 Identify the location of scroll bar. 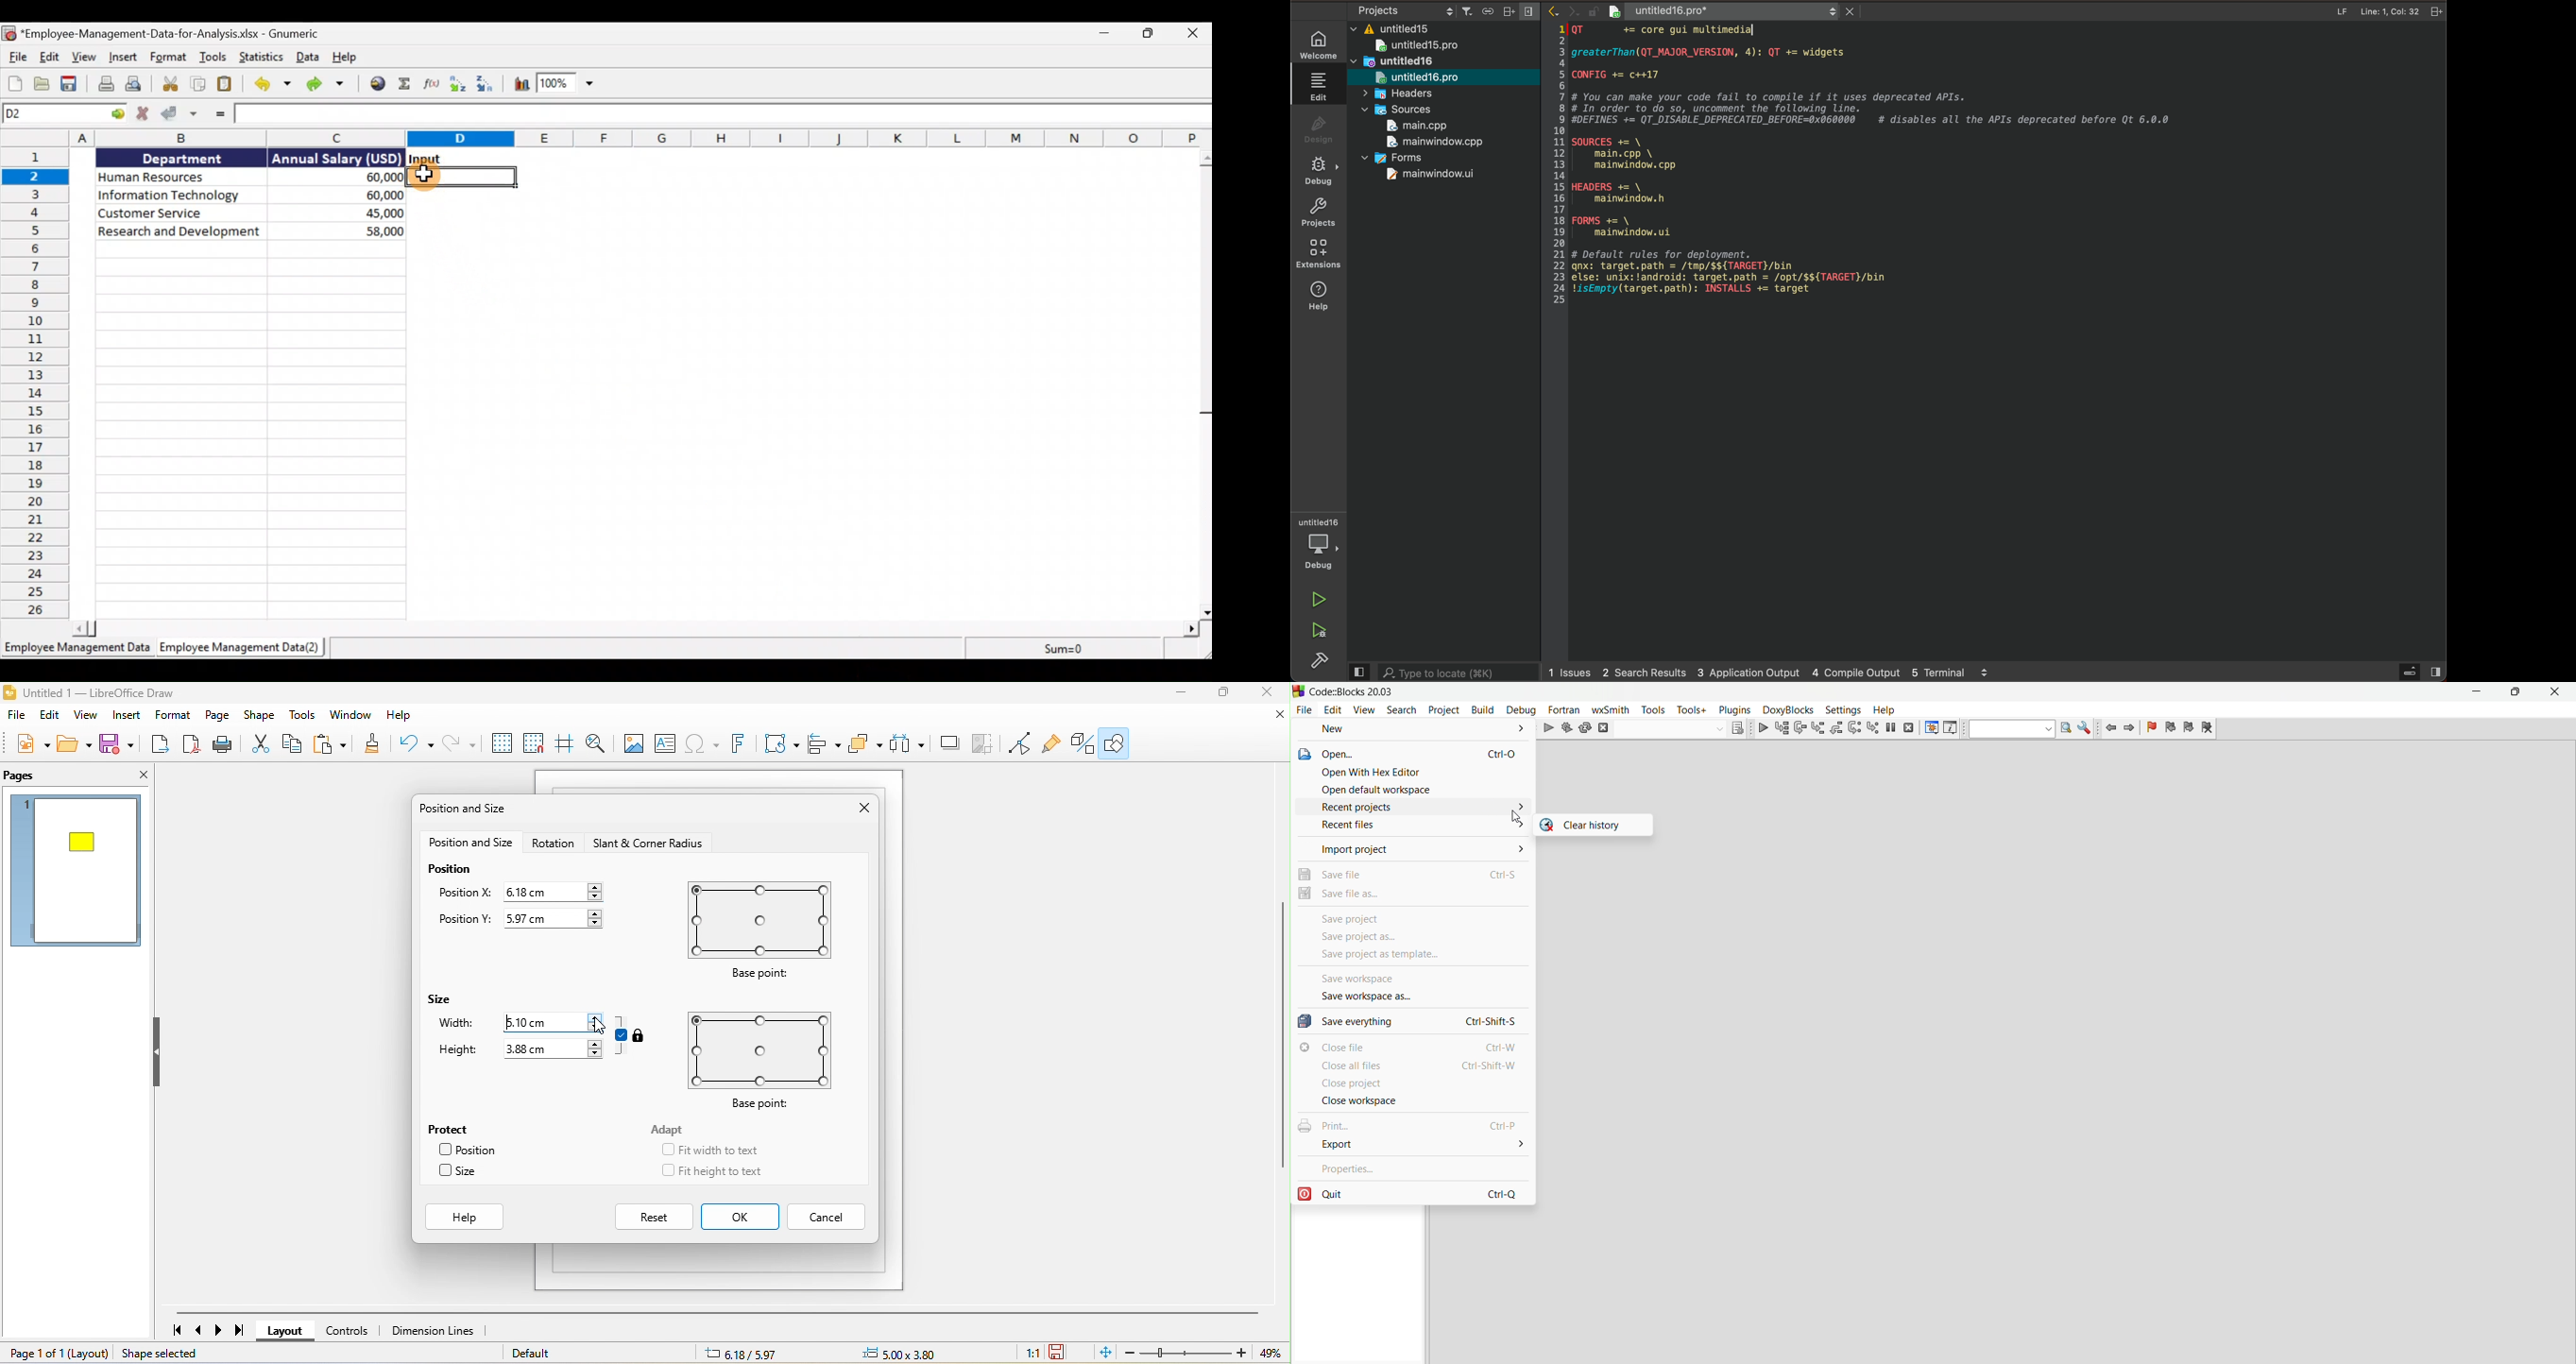
(637, 630).